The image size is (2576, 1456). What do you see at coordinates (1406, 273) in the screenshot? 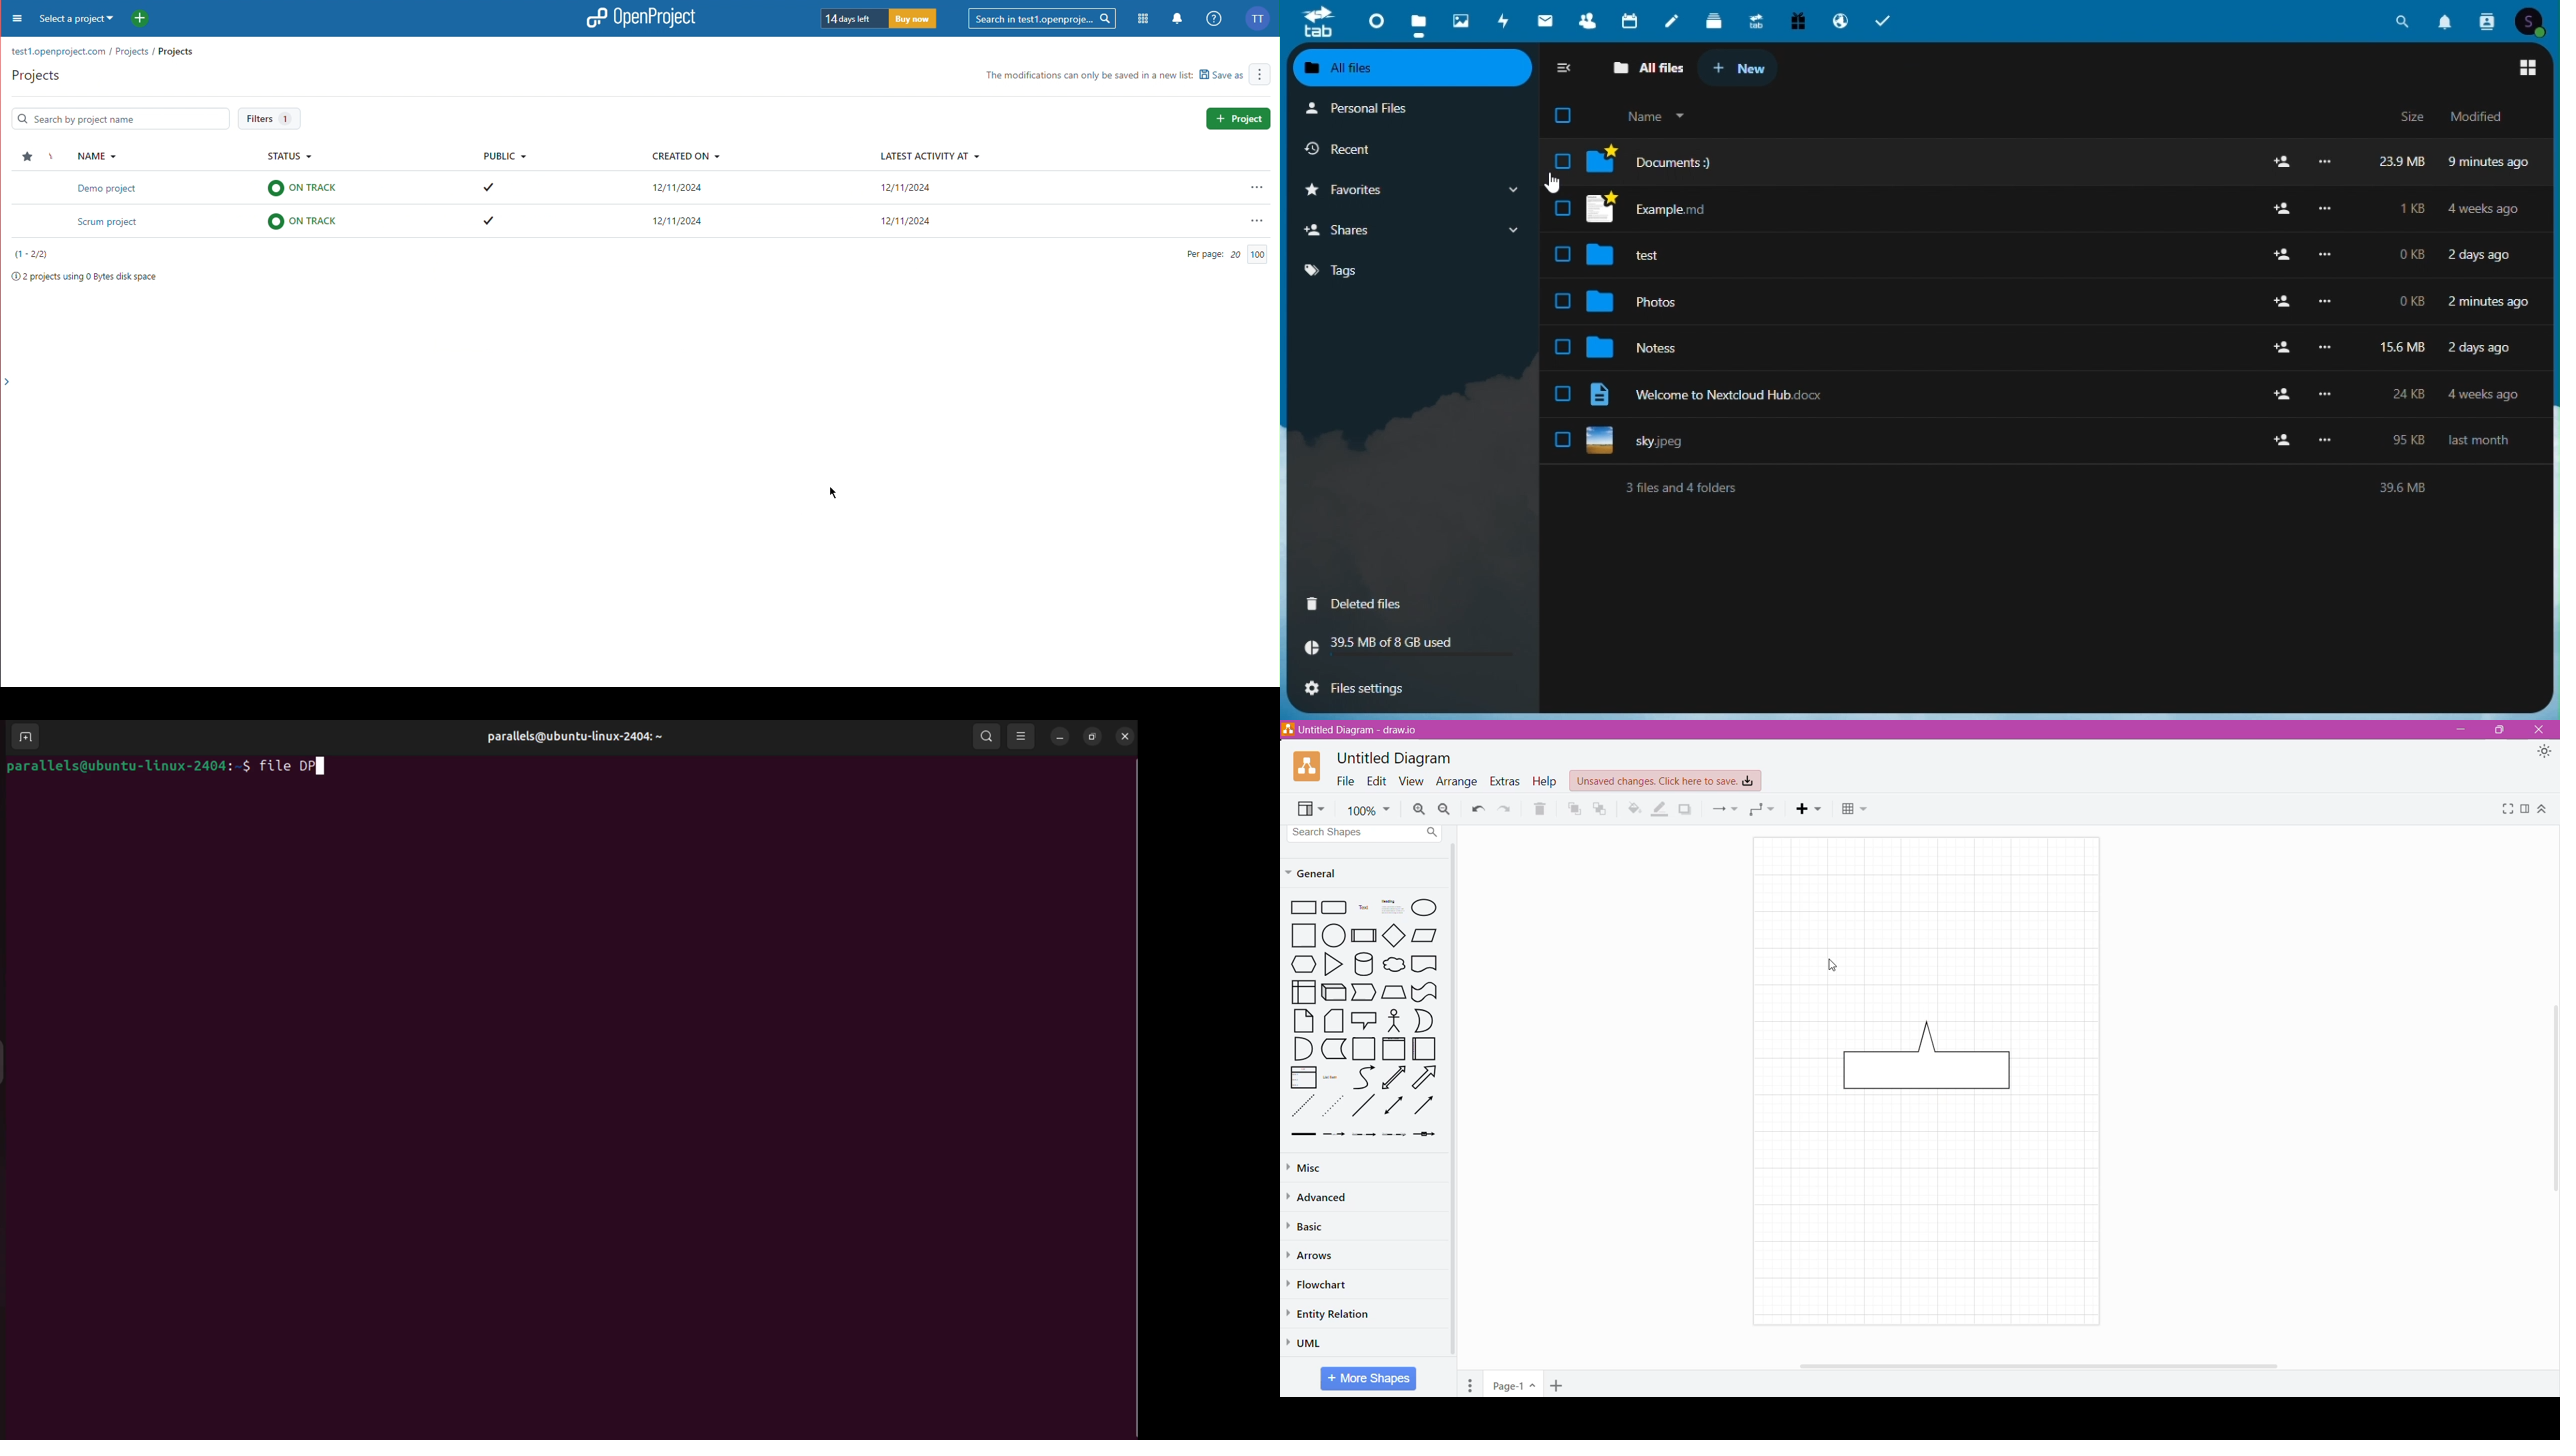
I see `Tags` at bounding box center [1406, 273].